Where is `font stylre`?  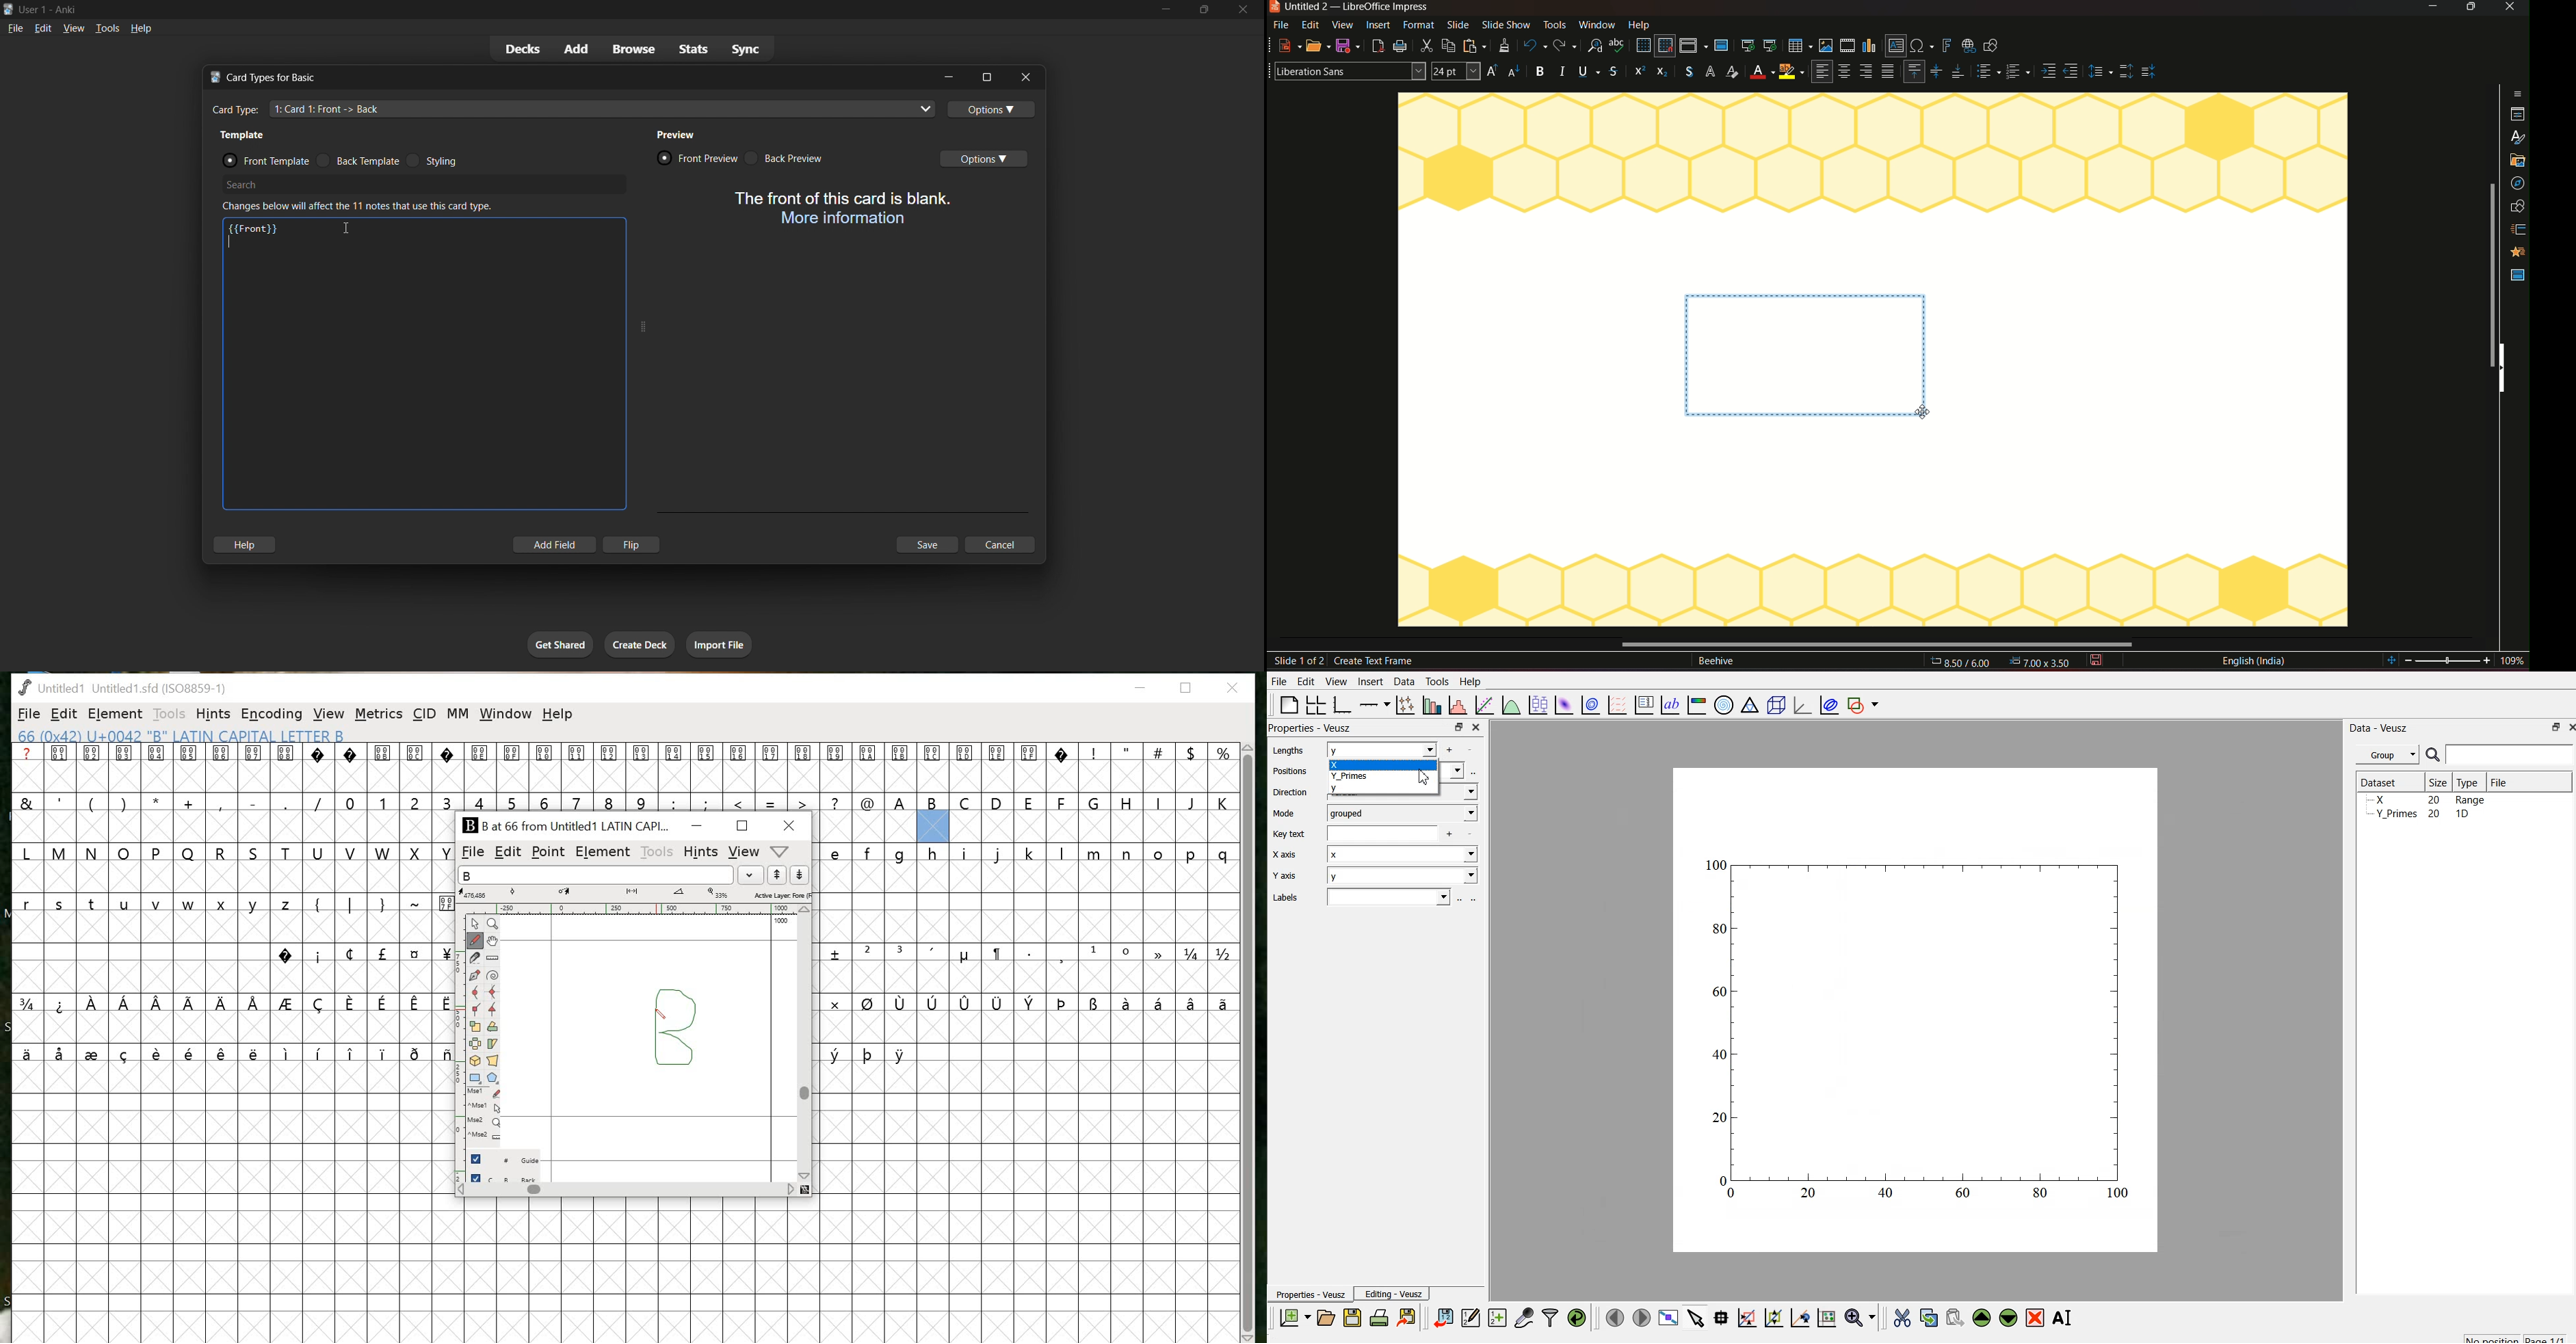
font stylre is located at coordinates (1347, 70).